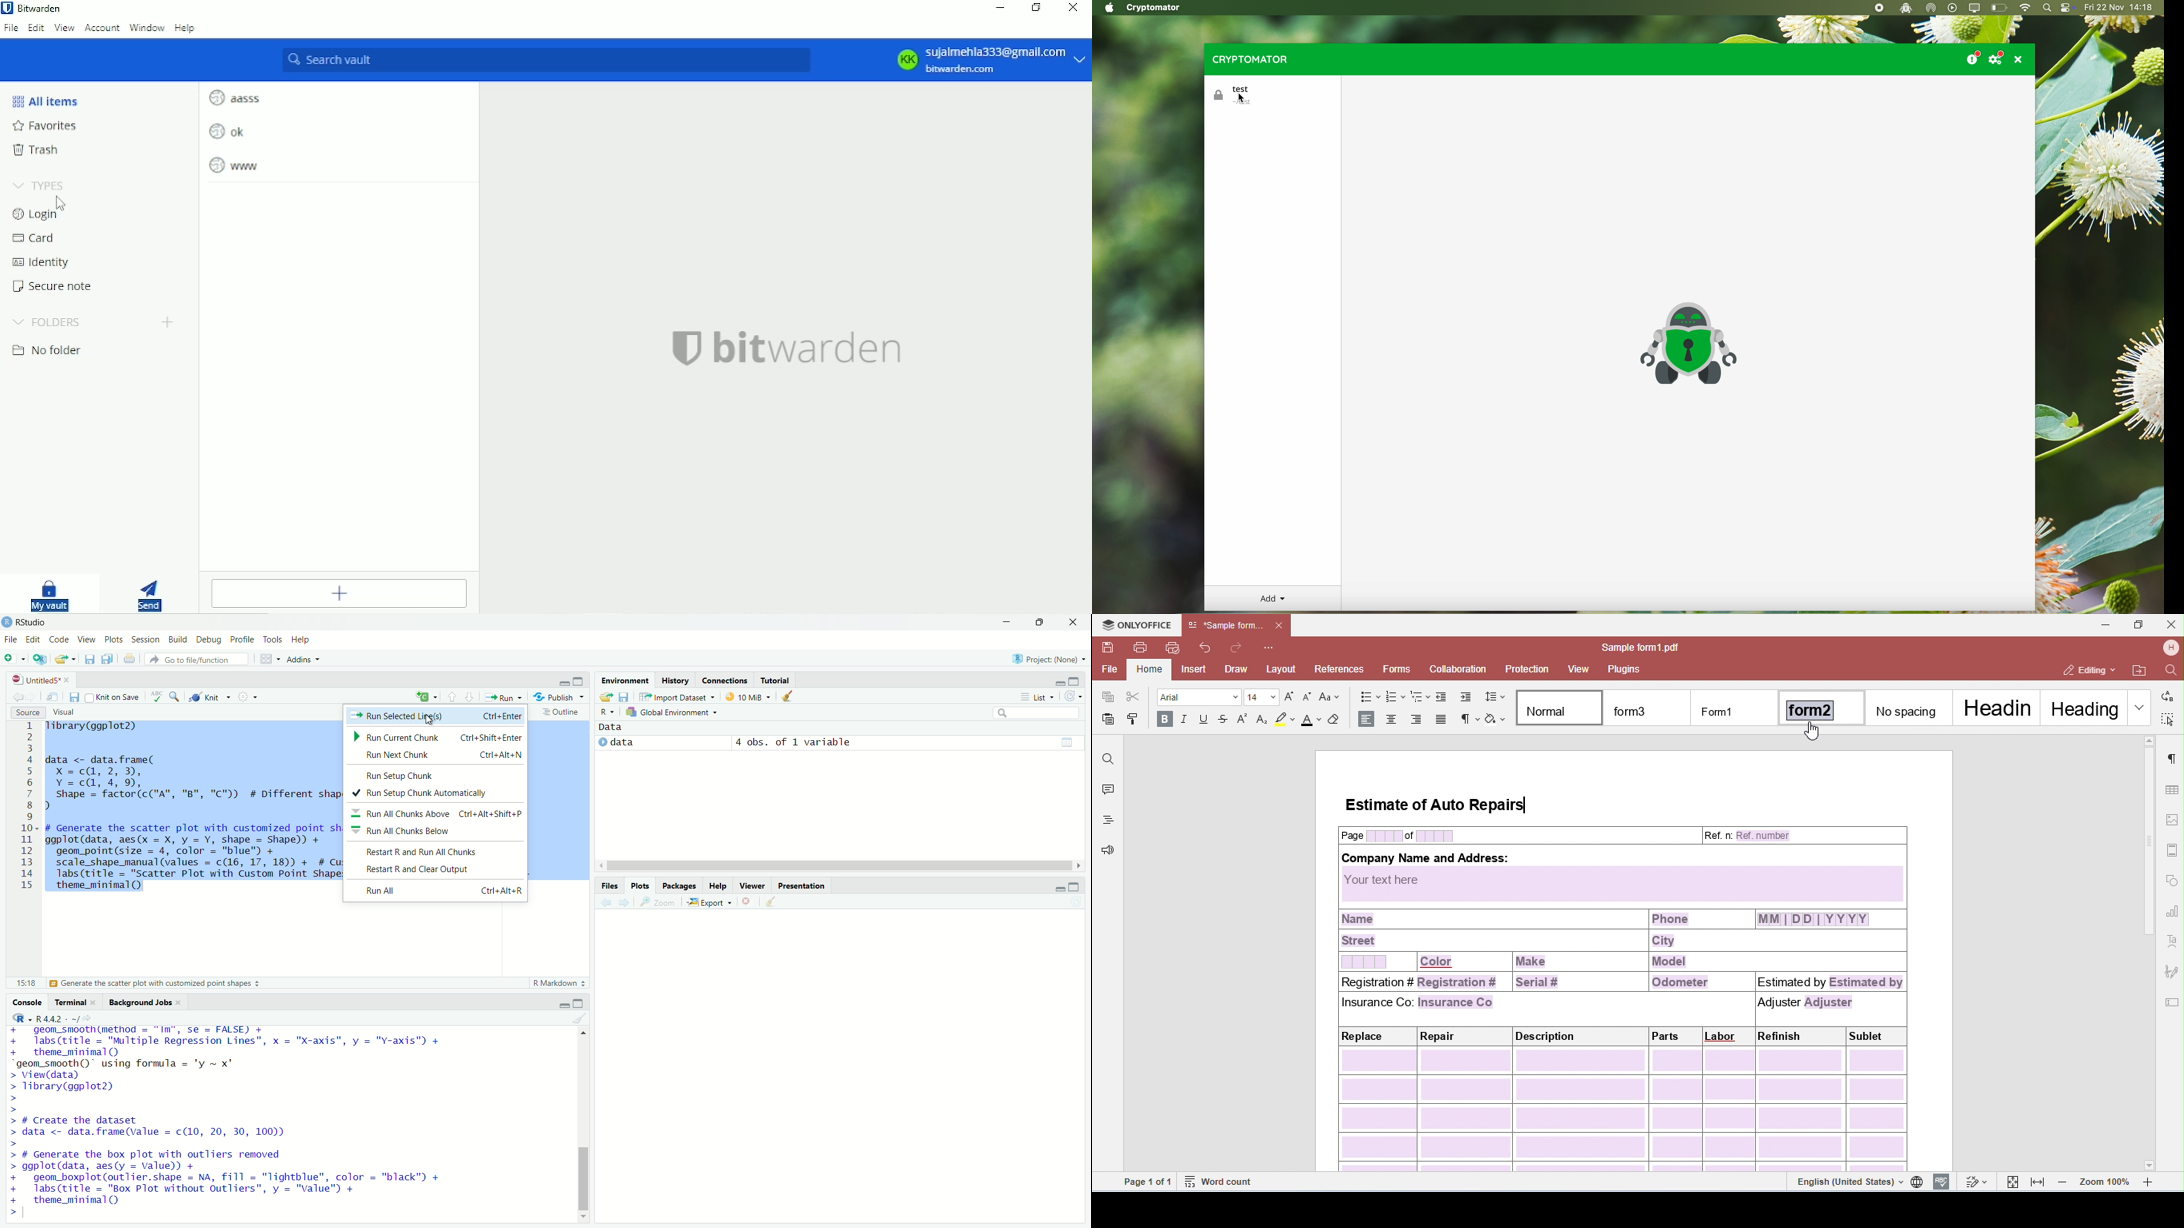 Image resolution: width=2184 pixels, height=1232 pixels. What do you see at coordinates (428, 696) in the screenshot?
I see `insert a new code/chunk` at bounding box center [428, 696].